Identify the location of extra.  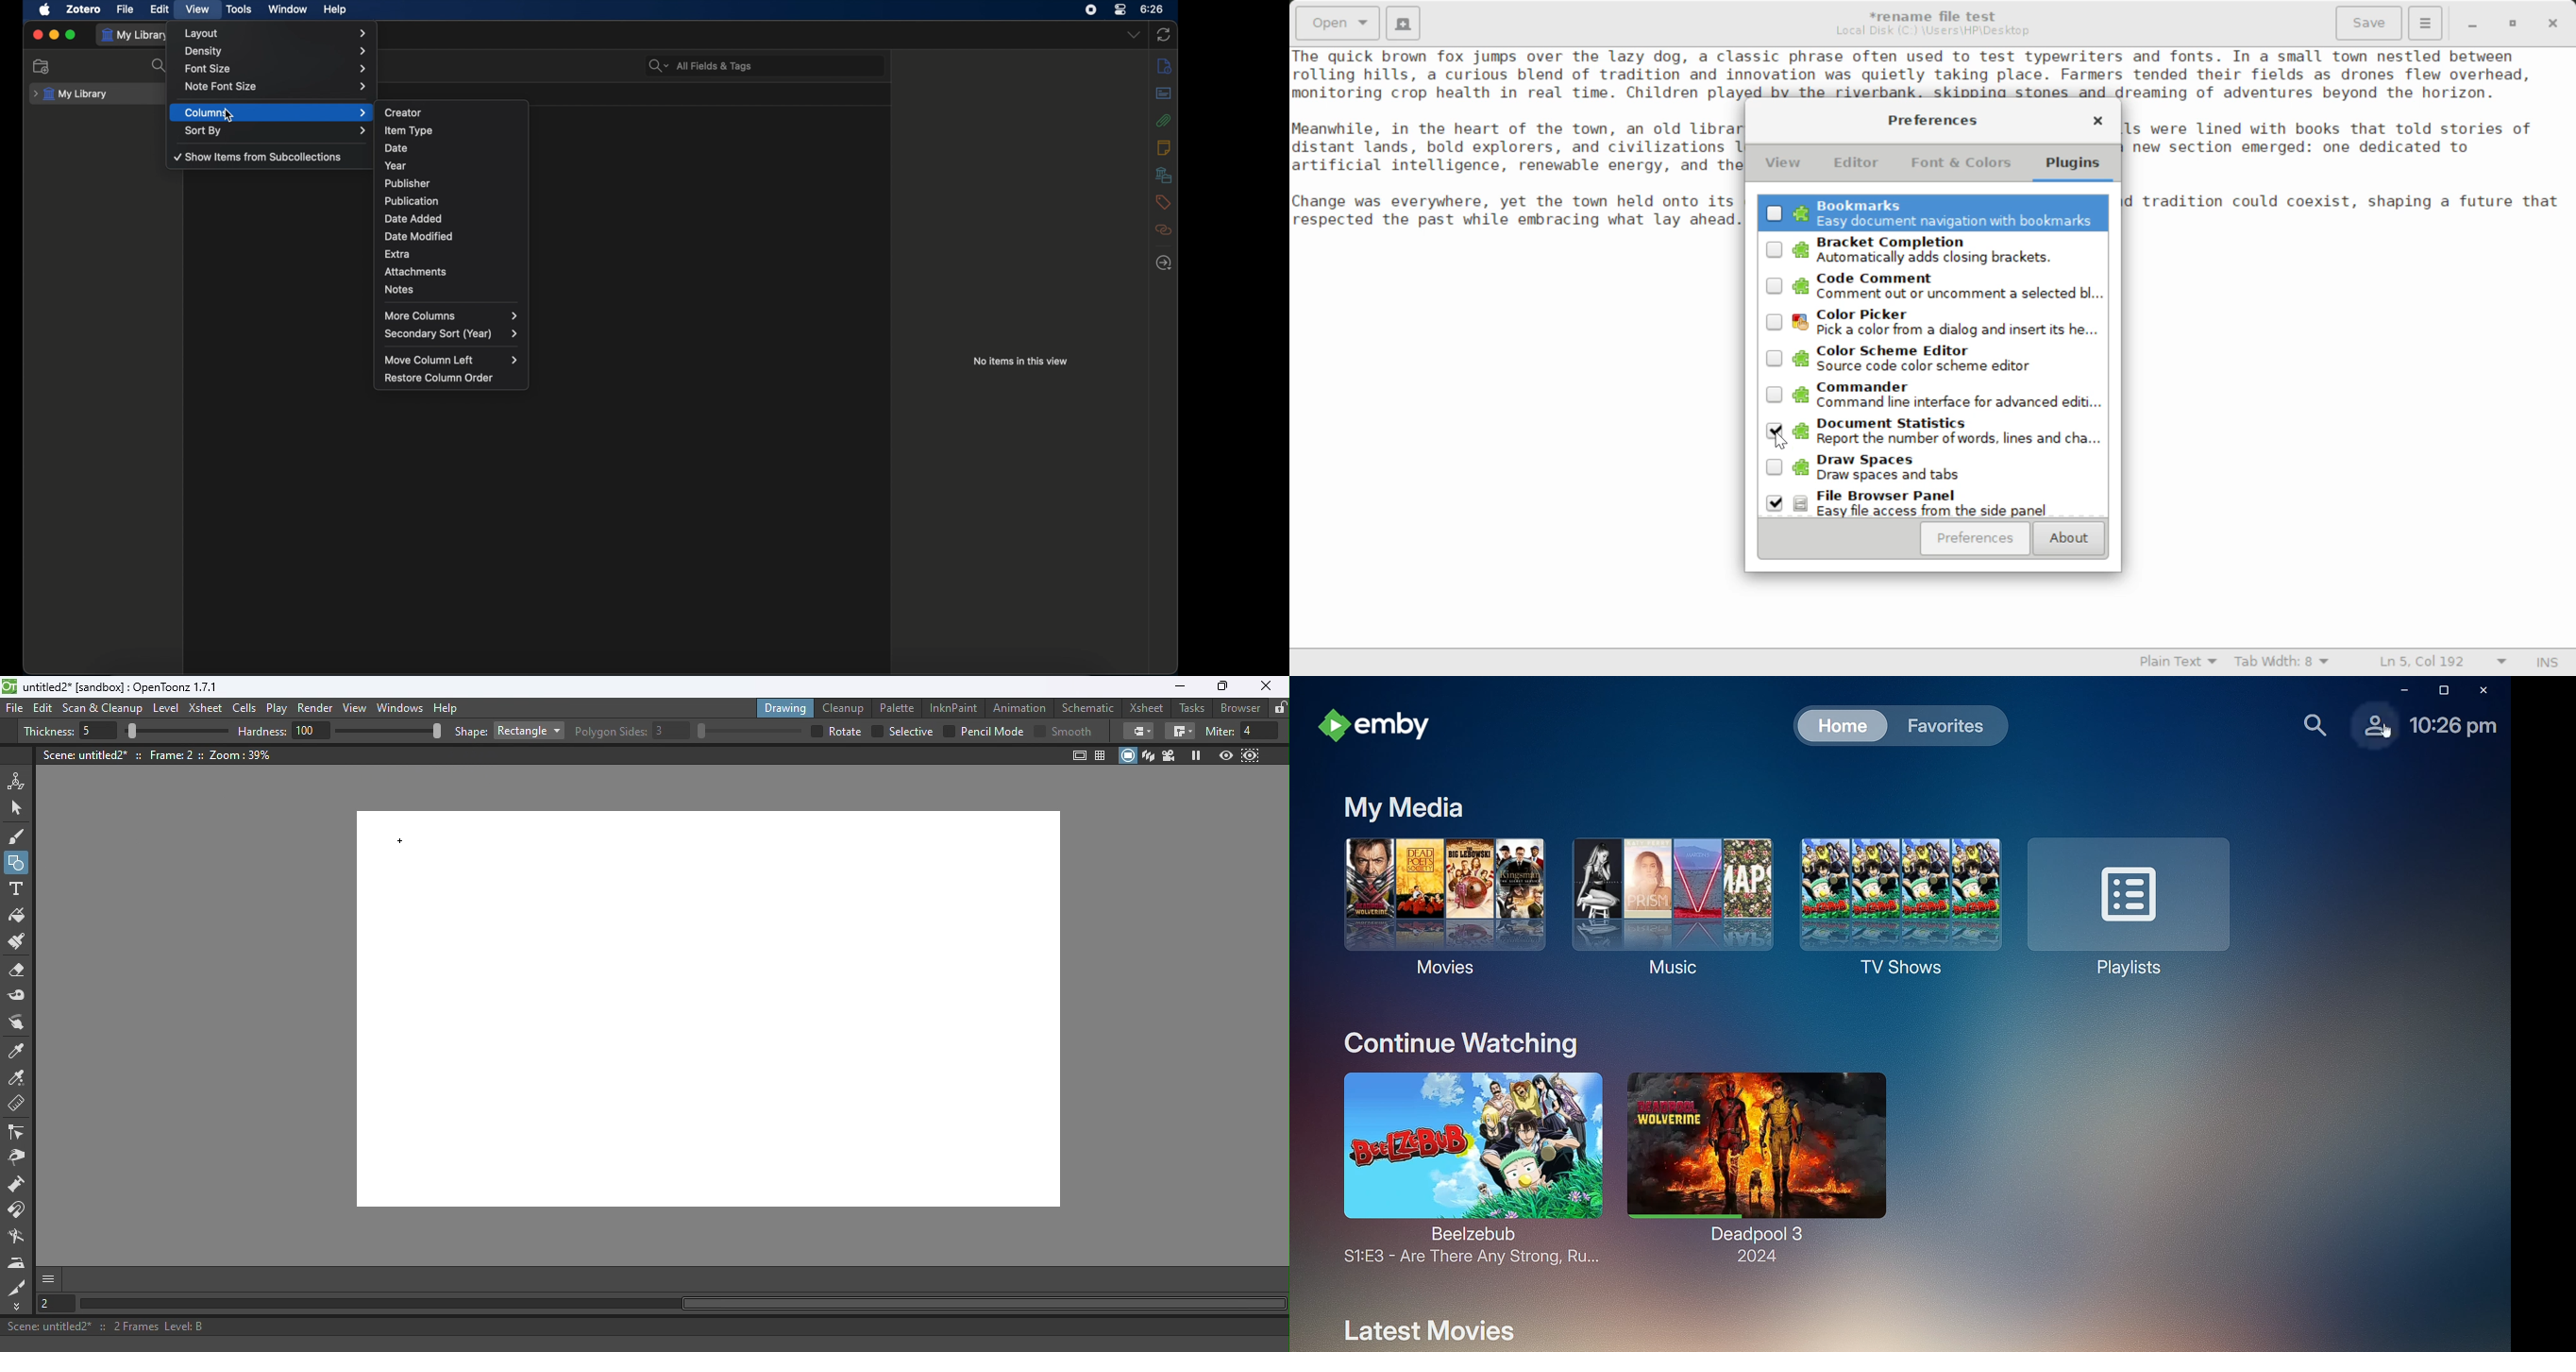
(452, 254).